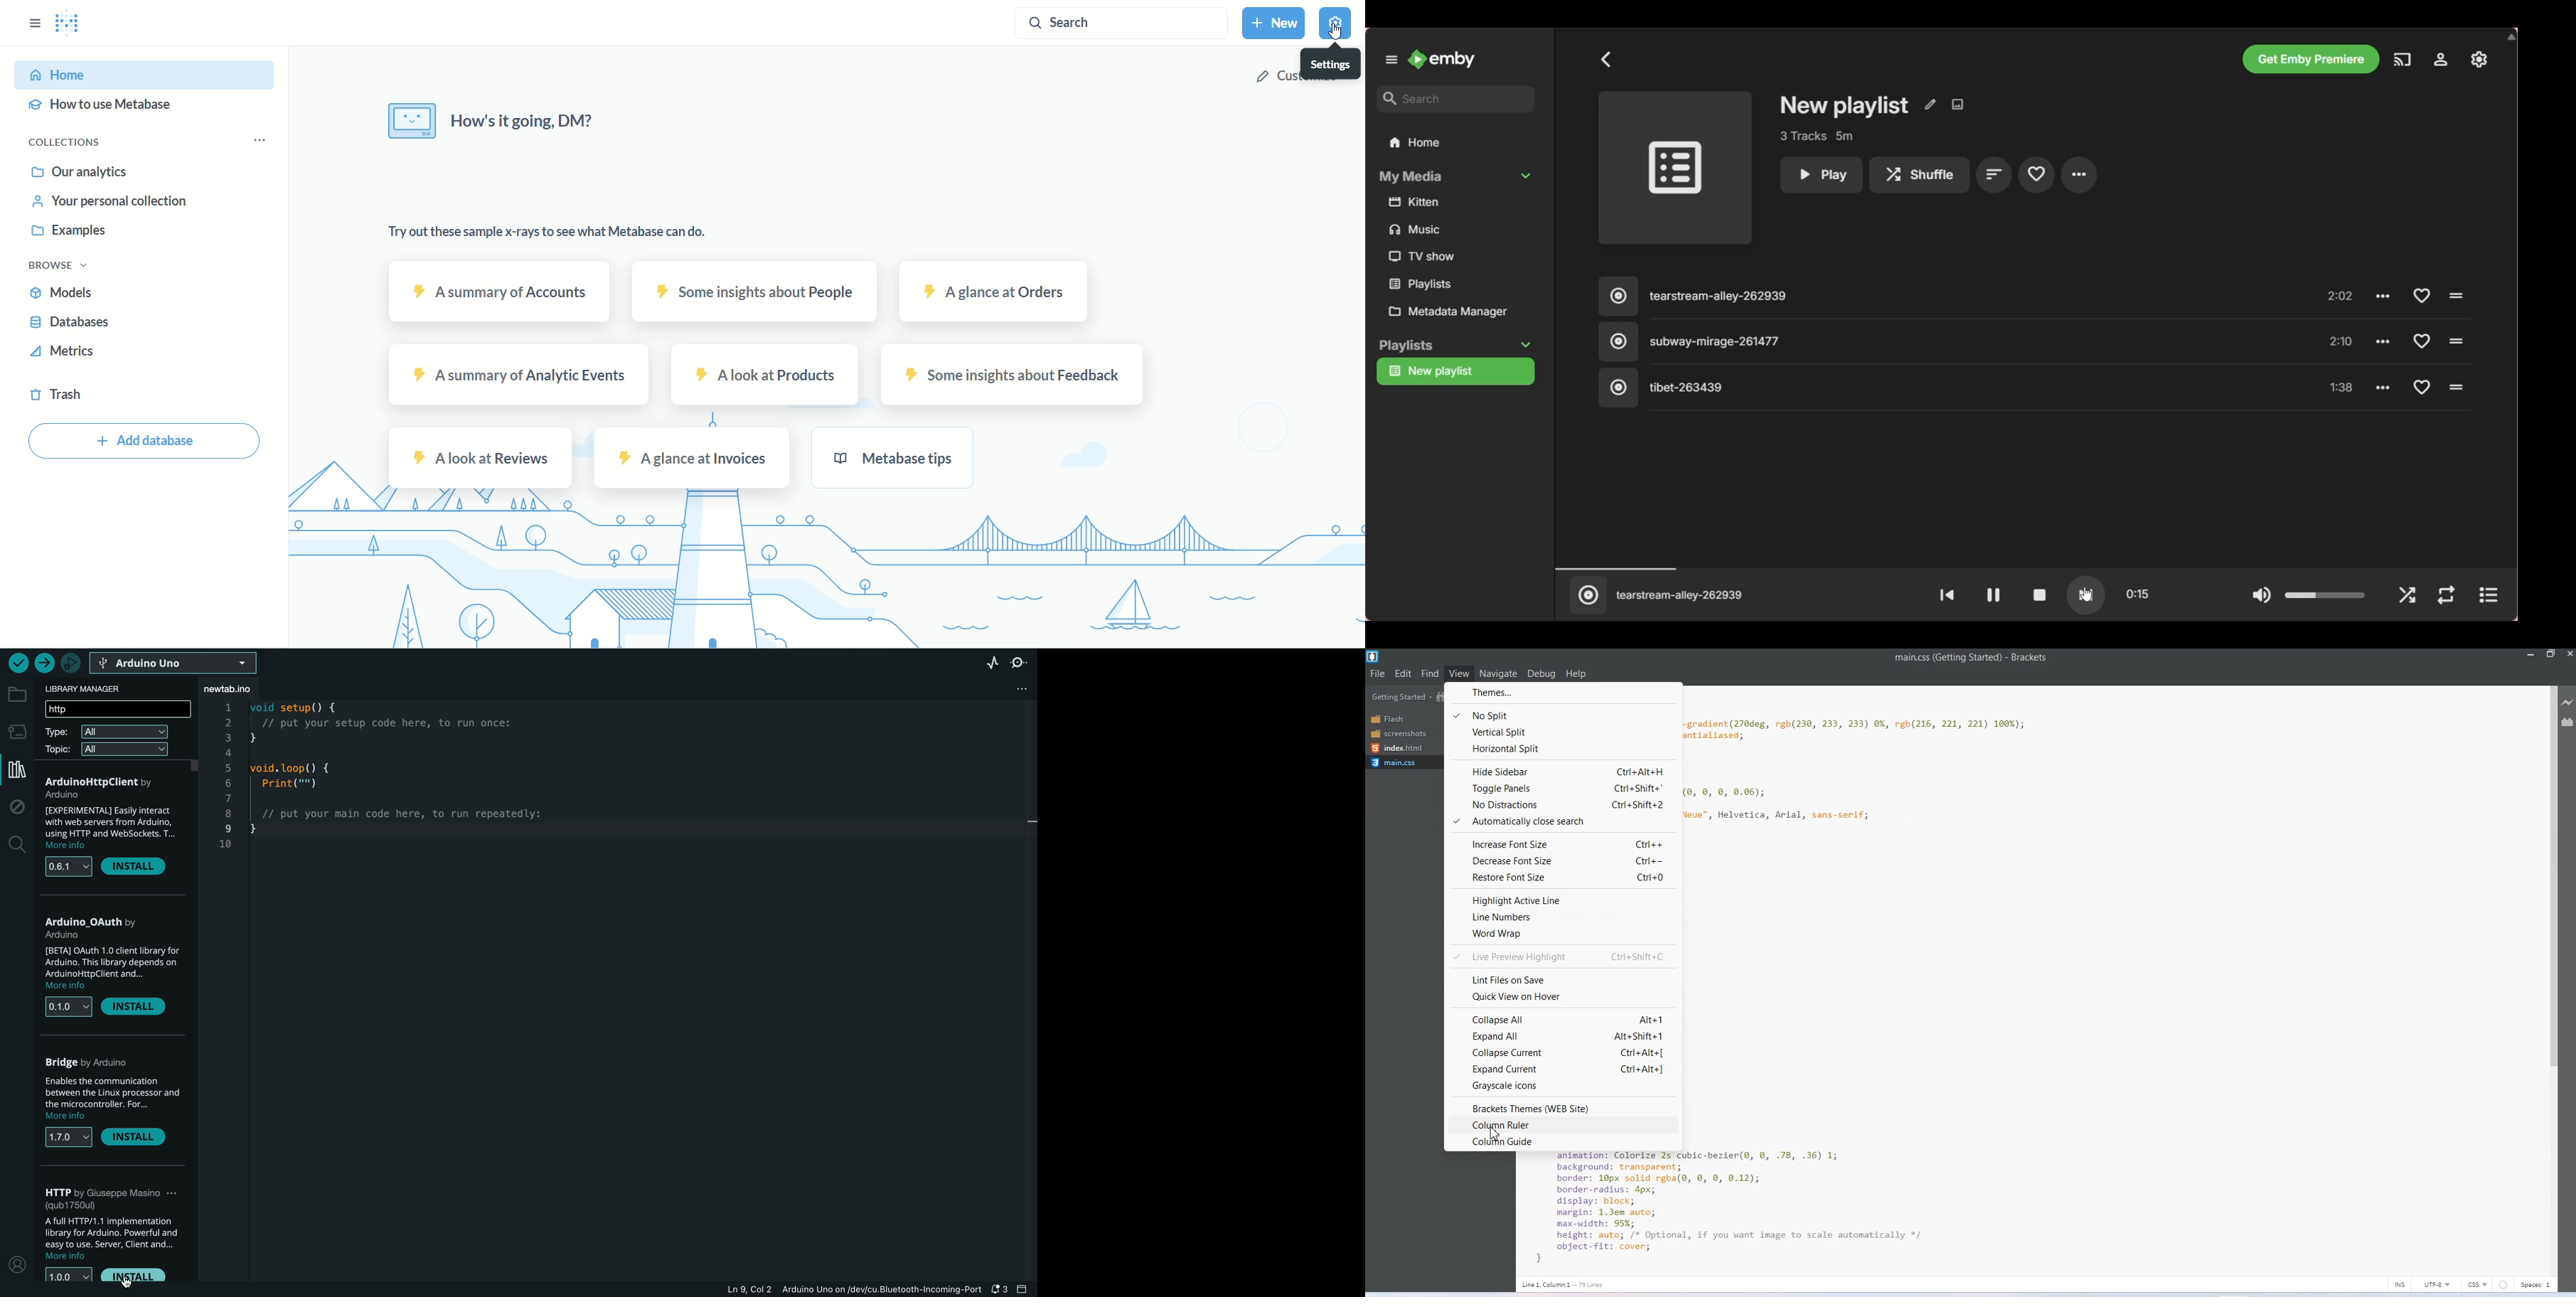 The width and height of the screenshot is (2576, 1316). I want to click on Expand current, so click(1564, 1069).